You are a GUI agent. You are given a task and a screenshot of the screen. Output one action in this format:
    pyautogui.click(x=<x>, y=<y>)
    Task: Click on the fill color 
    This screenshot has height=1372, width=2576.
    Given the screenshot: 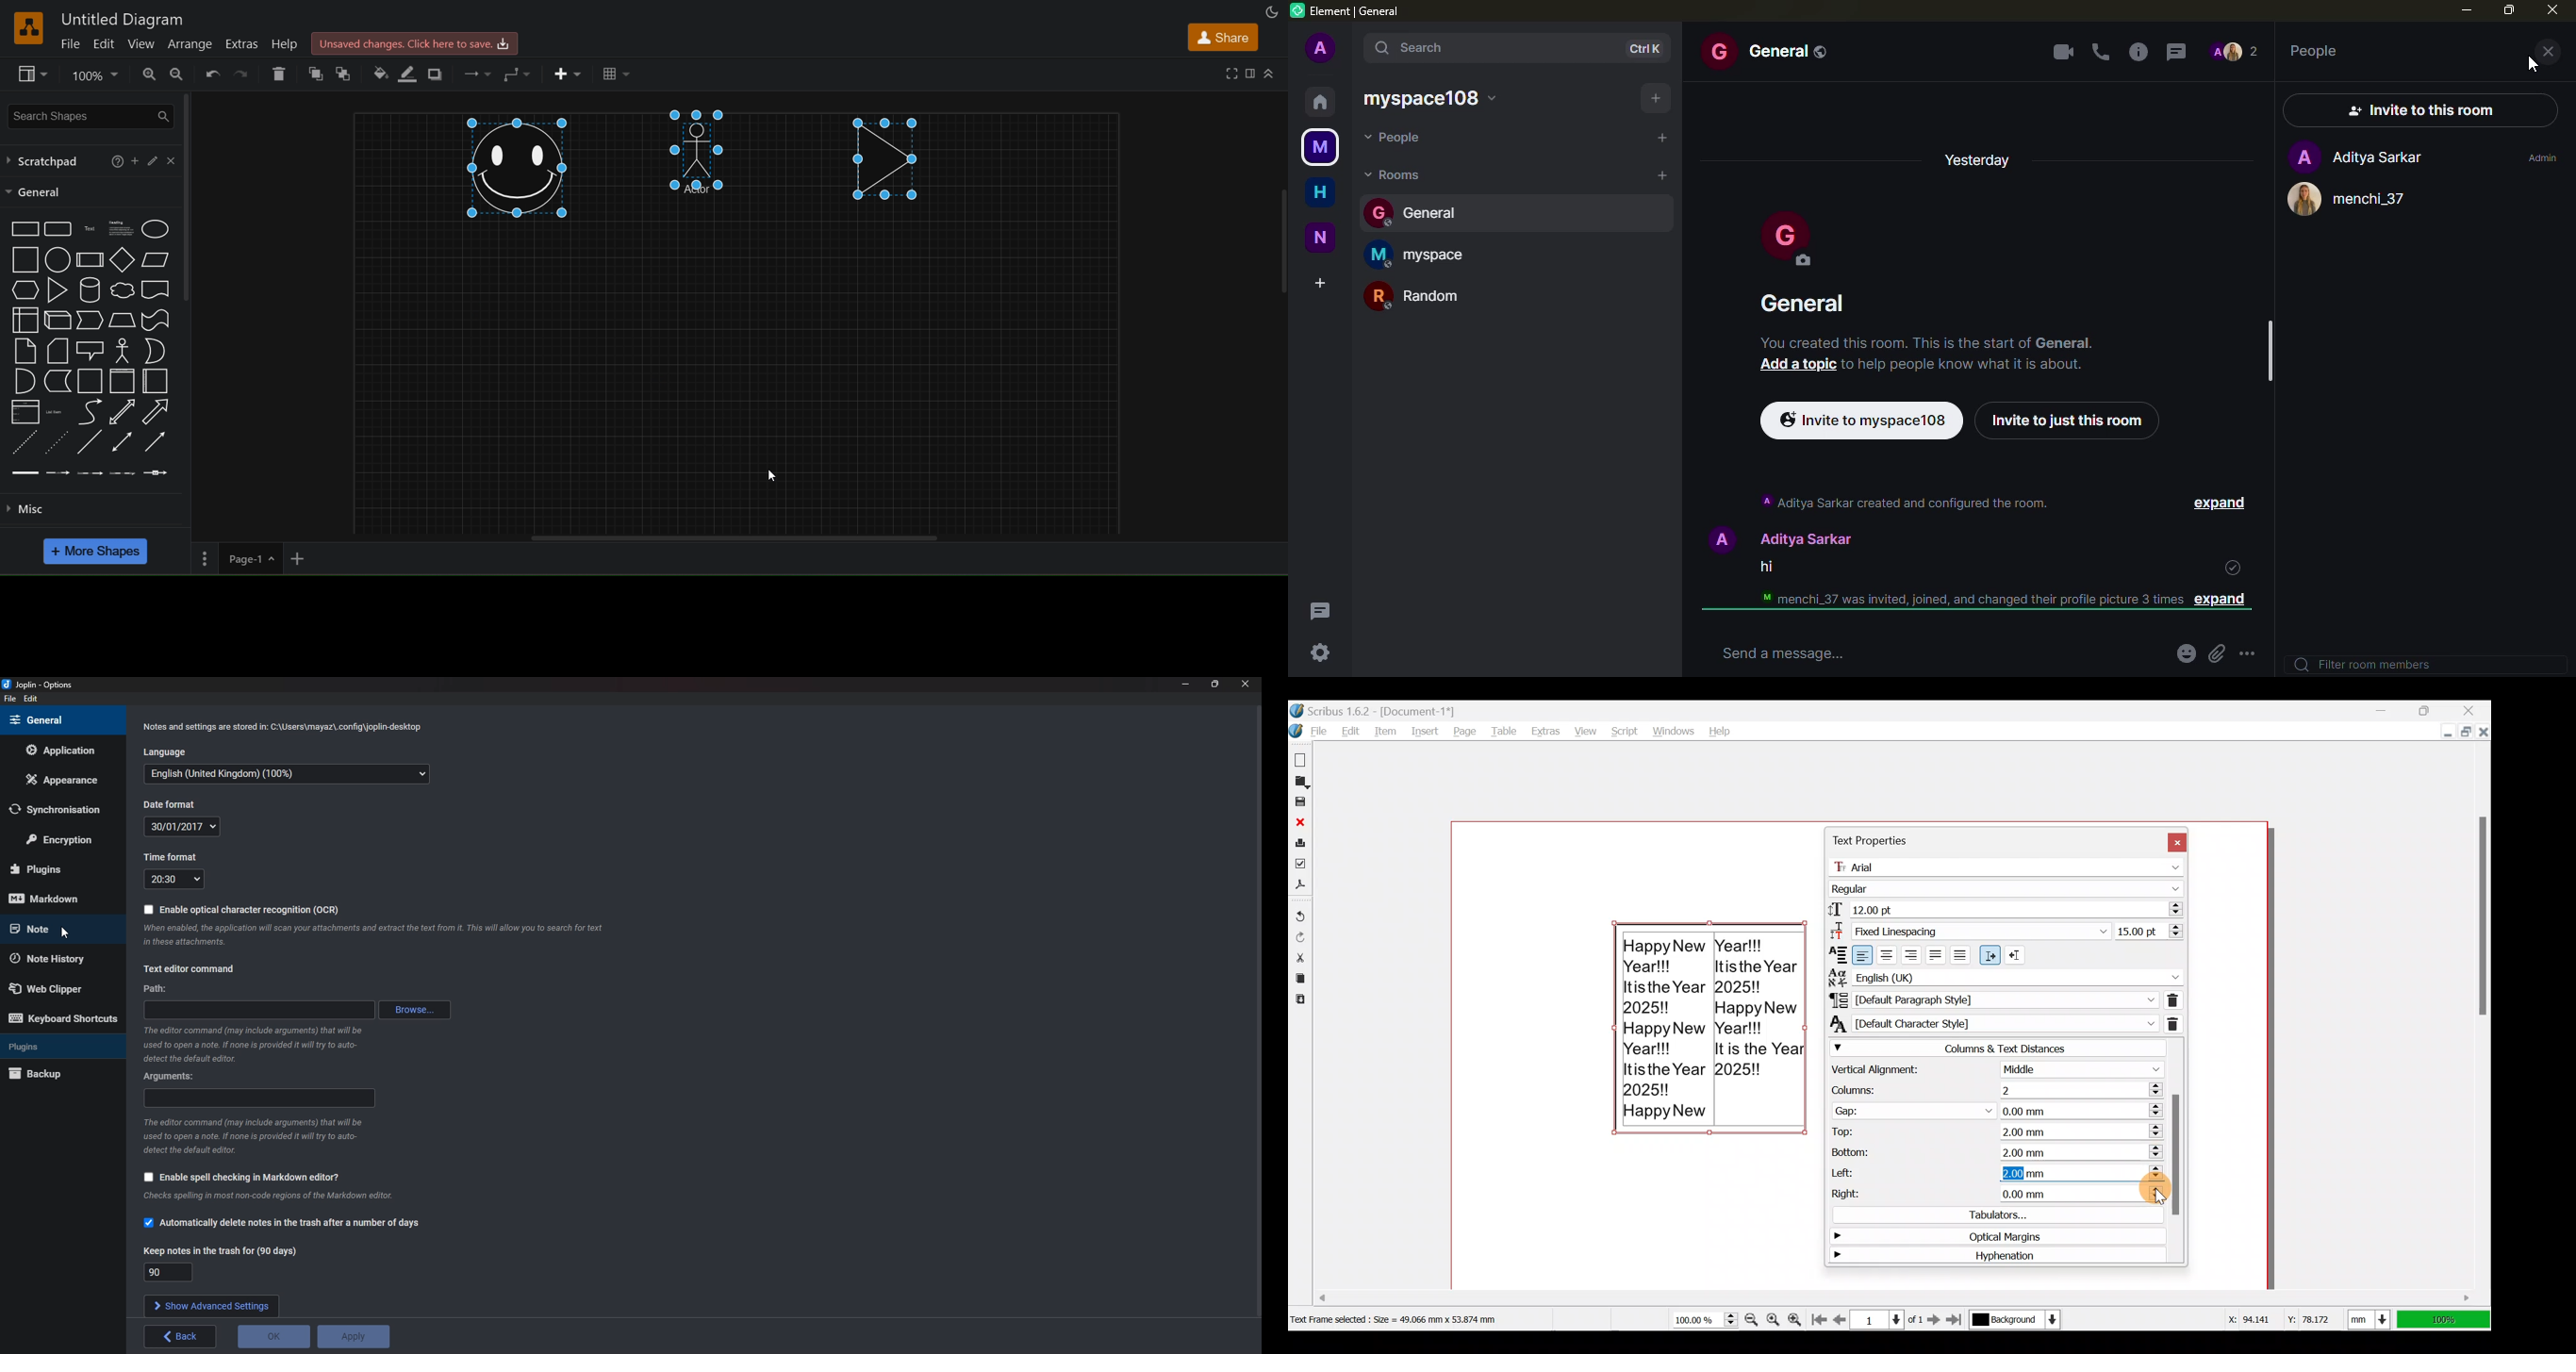 What is the action you would take?
    pyautogui.click(x=379, y=70)
    